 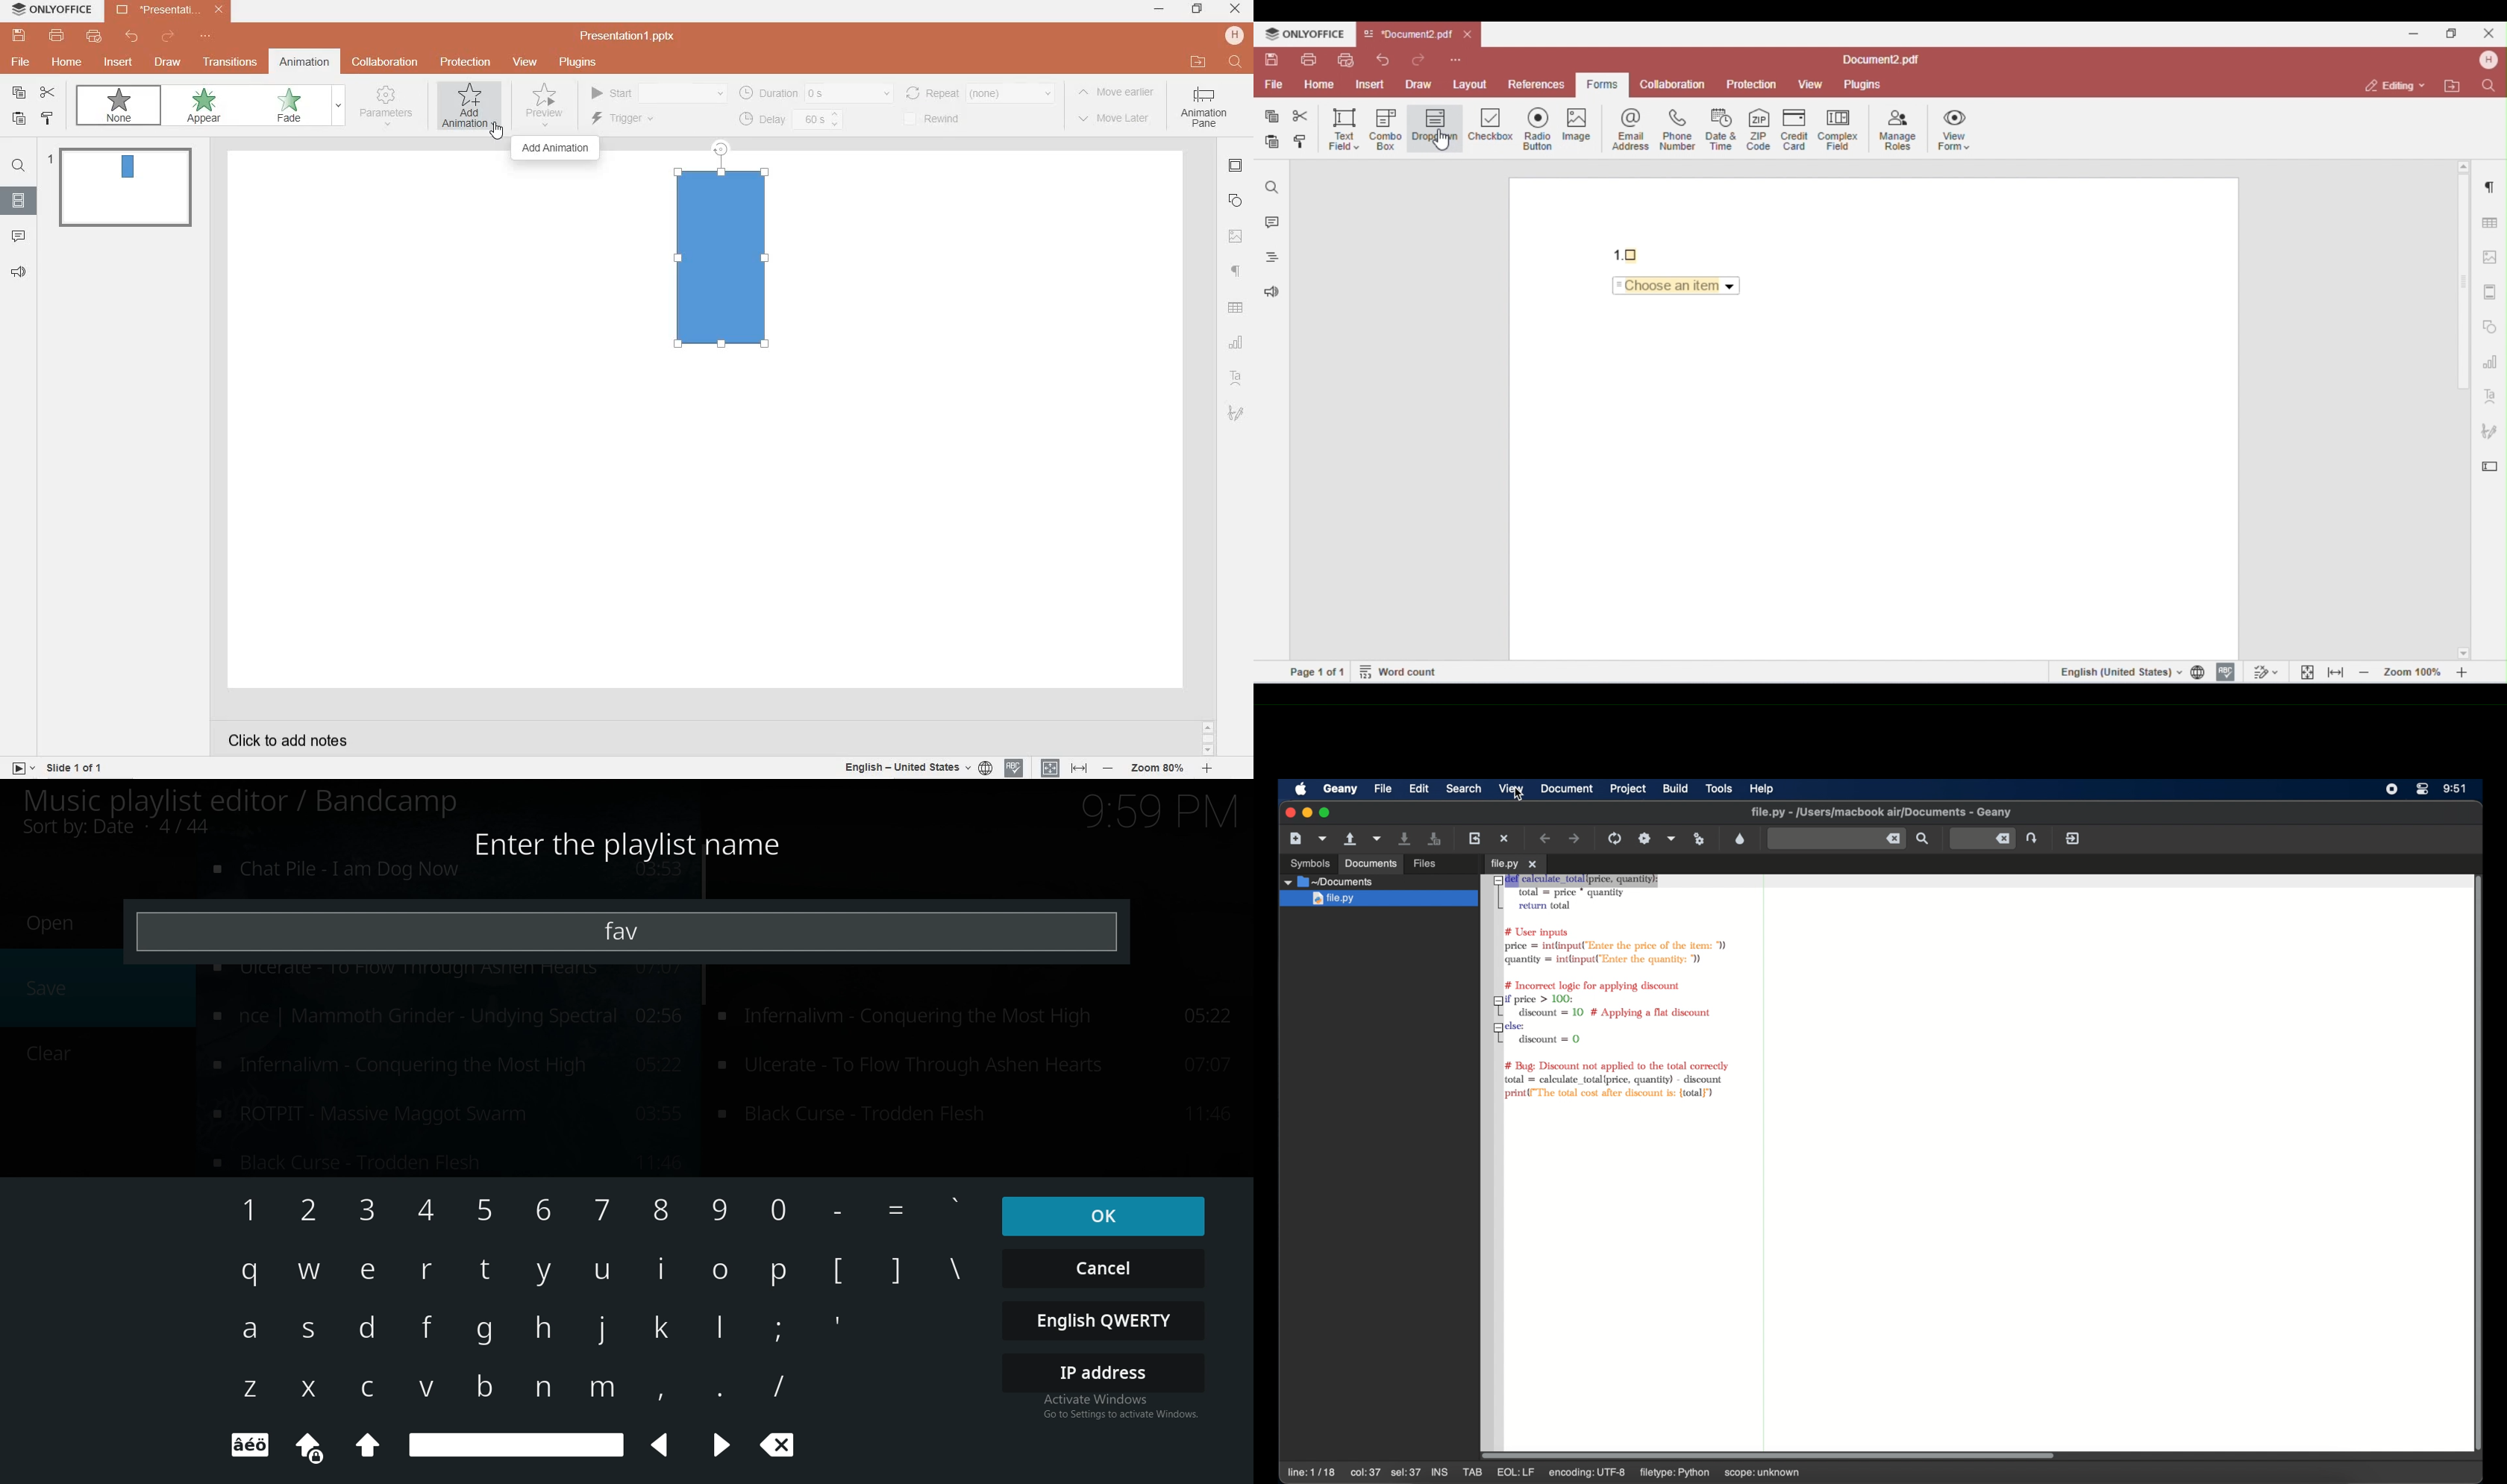 I want to click on keyboard input, so click(x=779, y=1329).